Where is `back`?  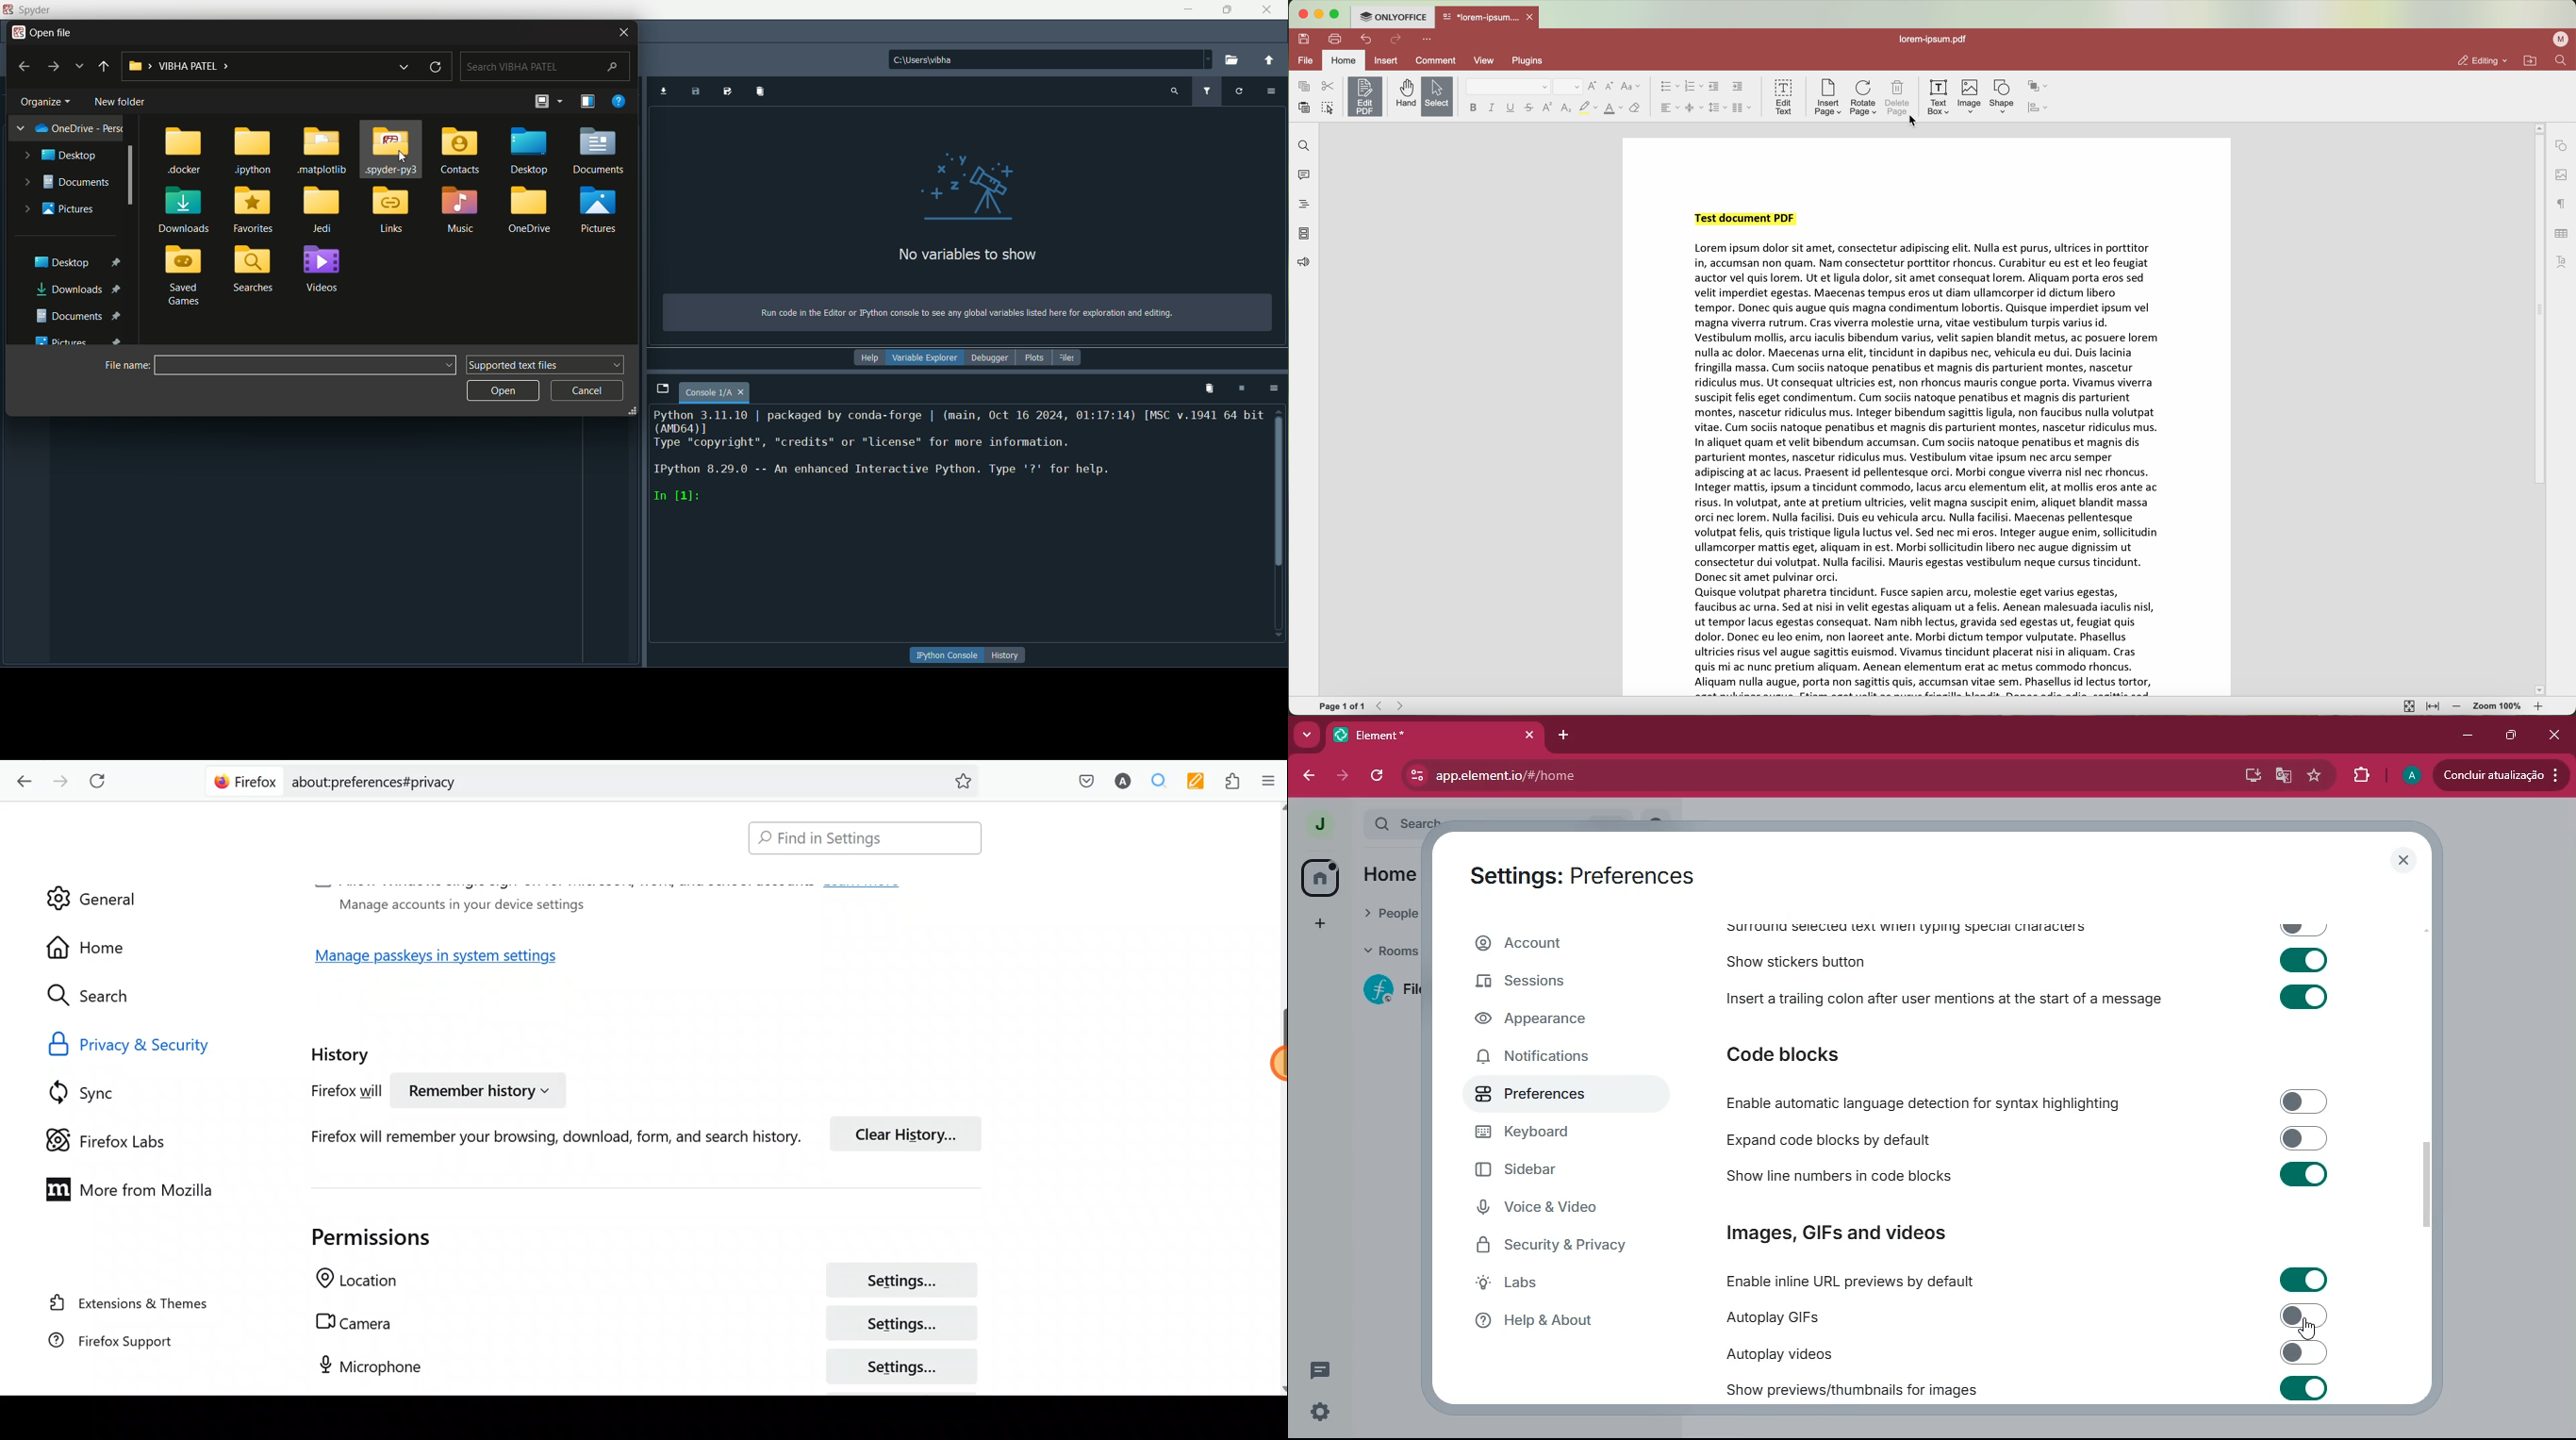
back is located at coordinates (25, 65).